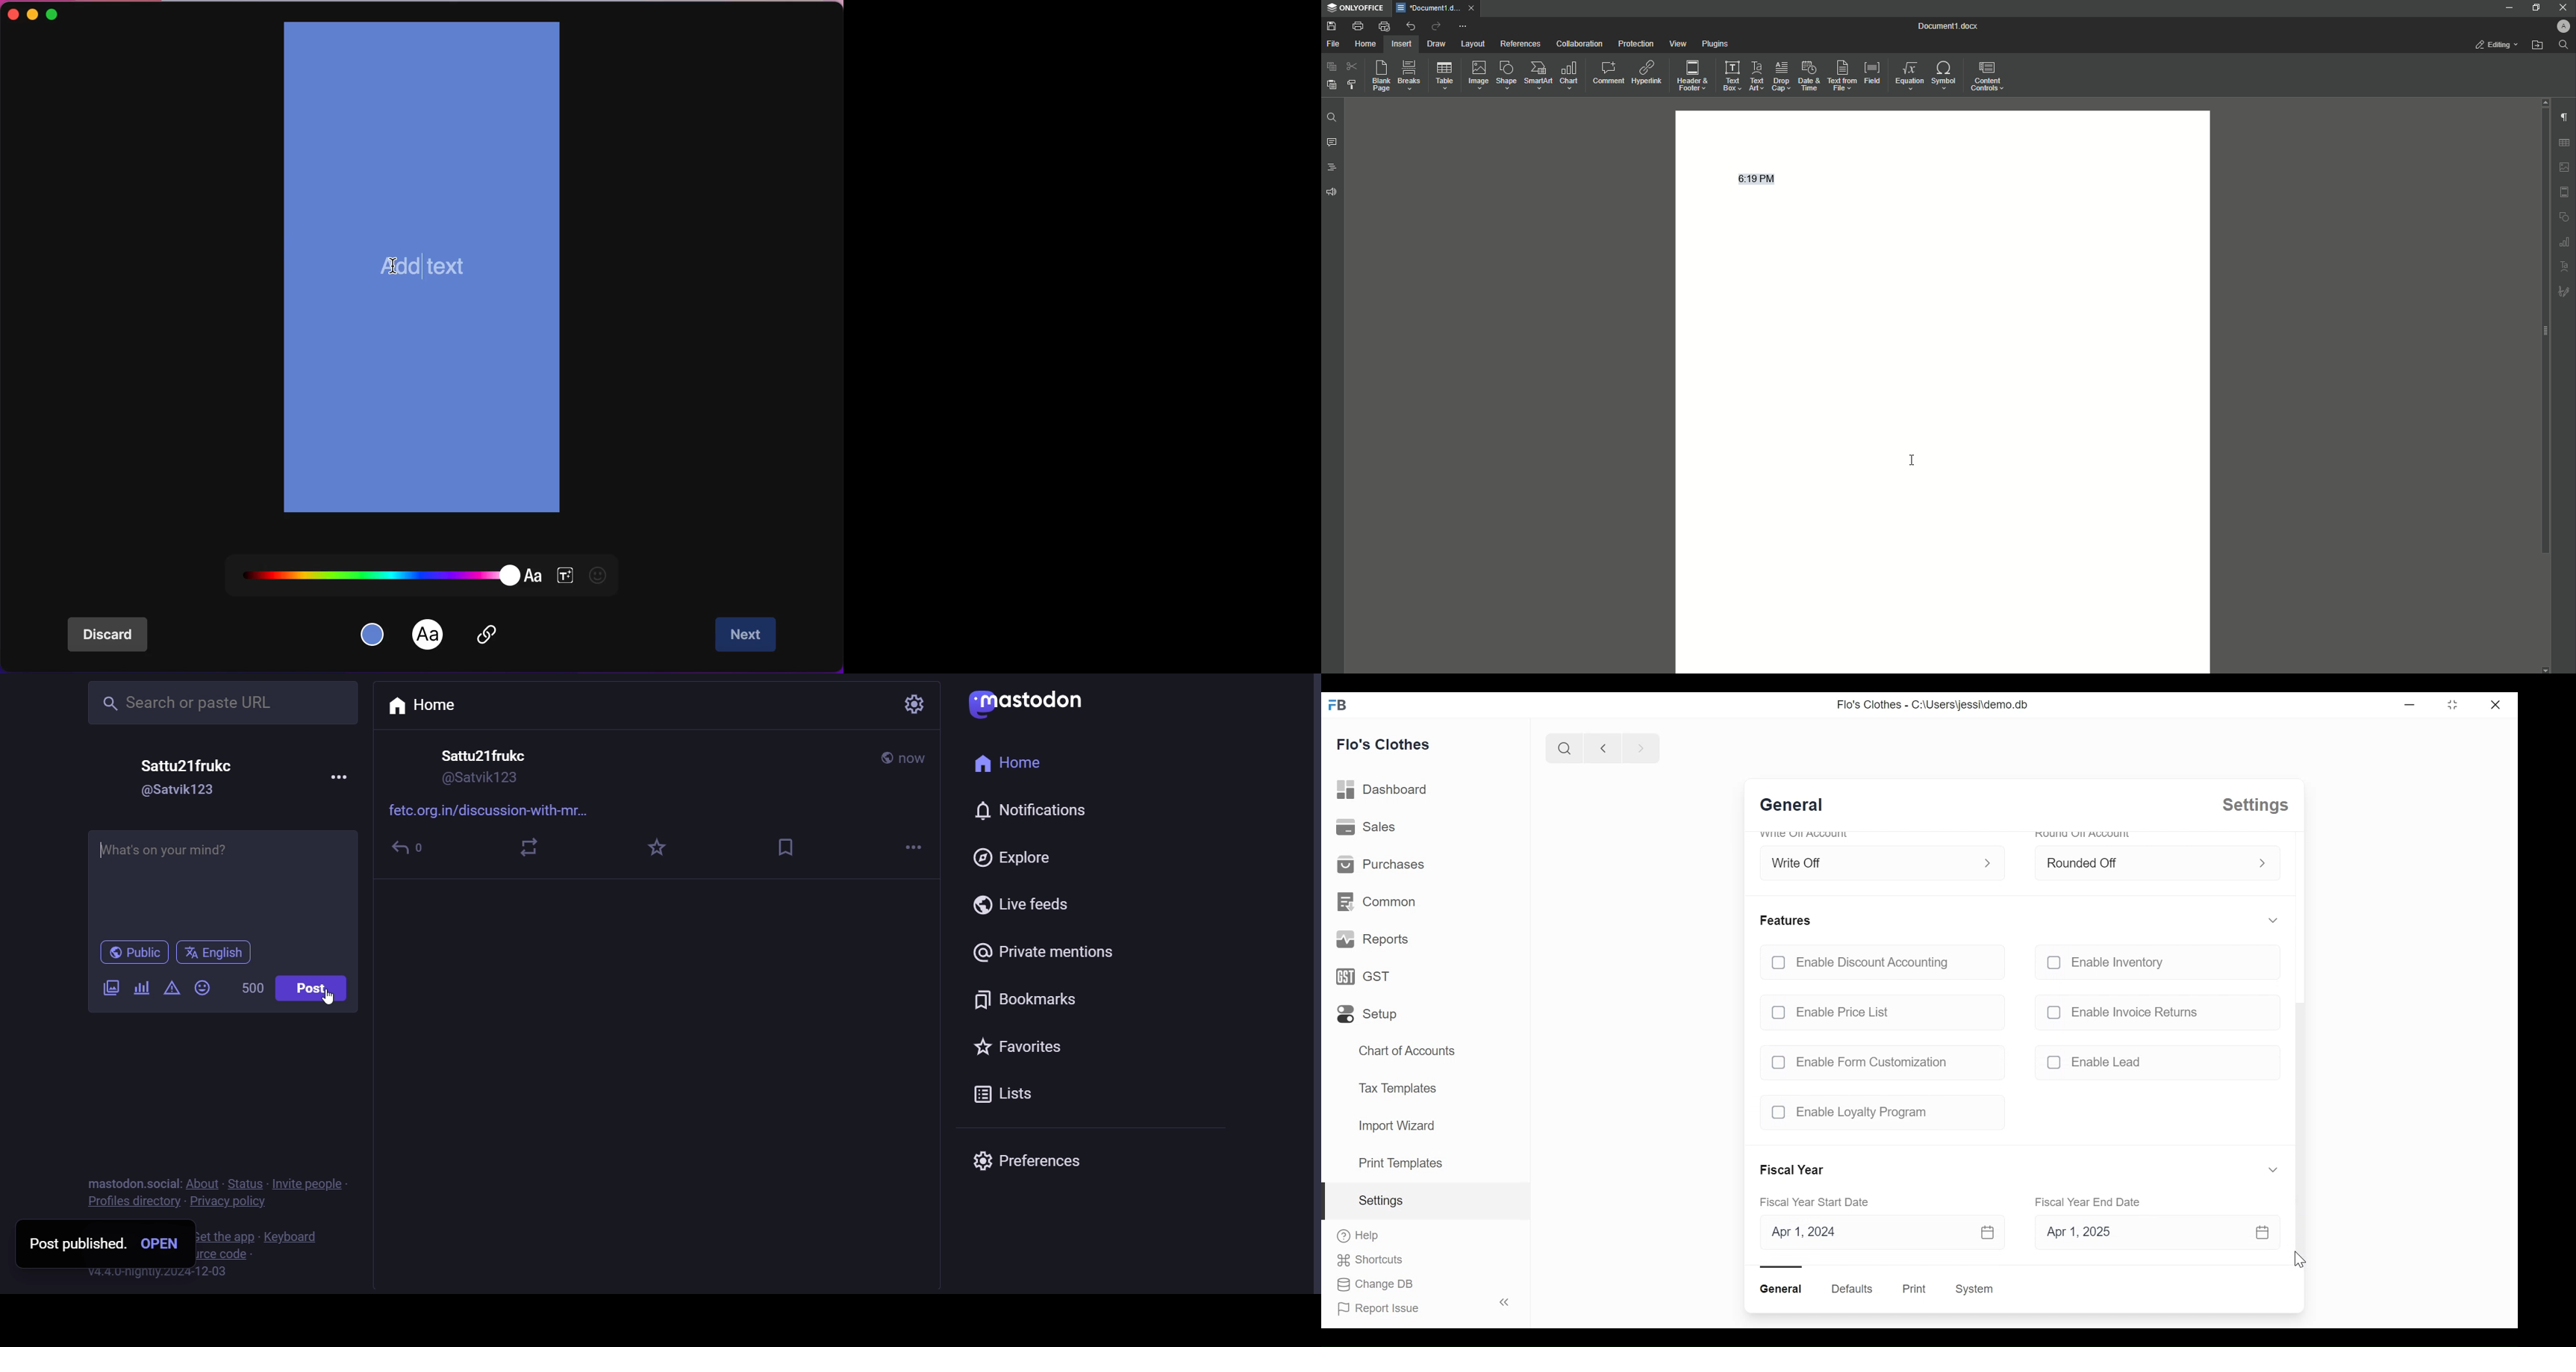 This screenshot has width=2576, height=1372. Describe the element at coordinates (1400, 1163) in the screenshot. I see `Print Templates` at that location.